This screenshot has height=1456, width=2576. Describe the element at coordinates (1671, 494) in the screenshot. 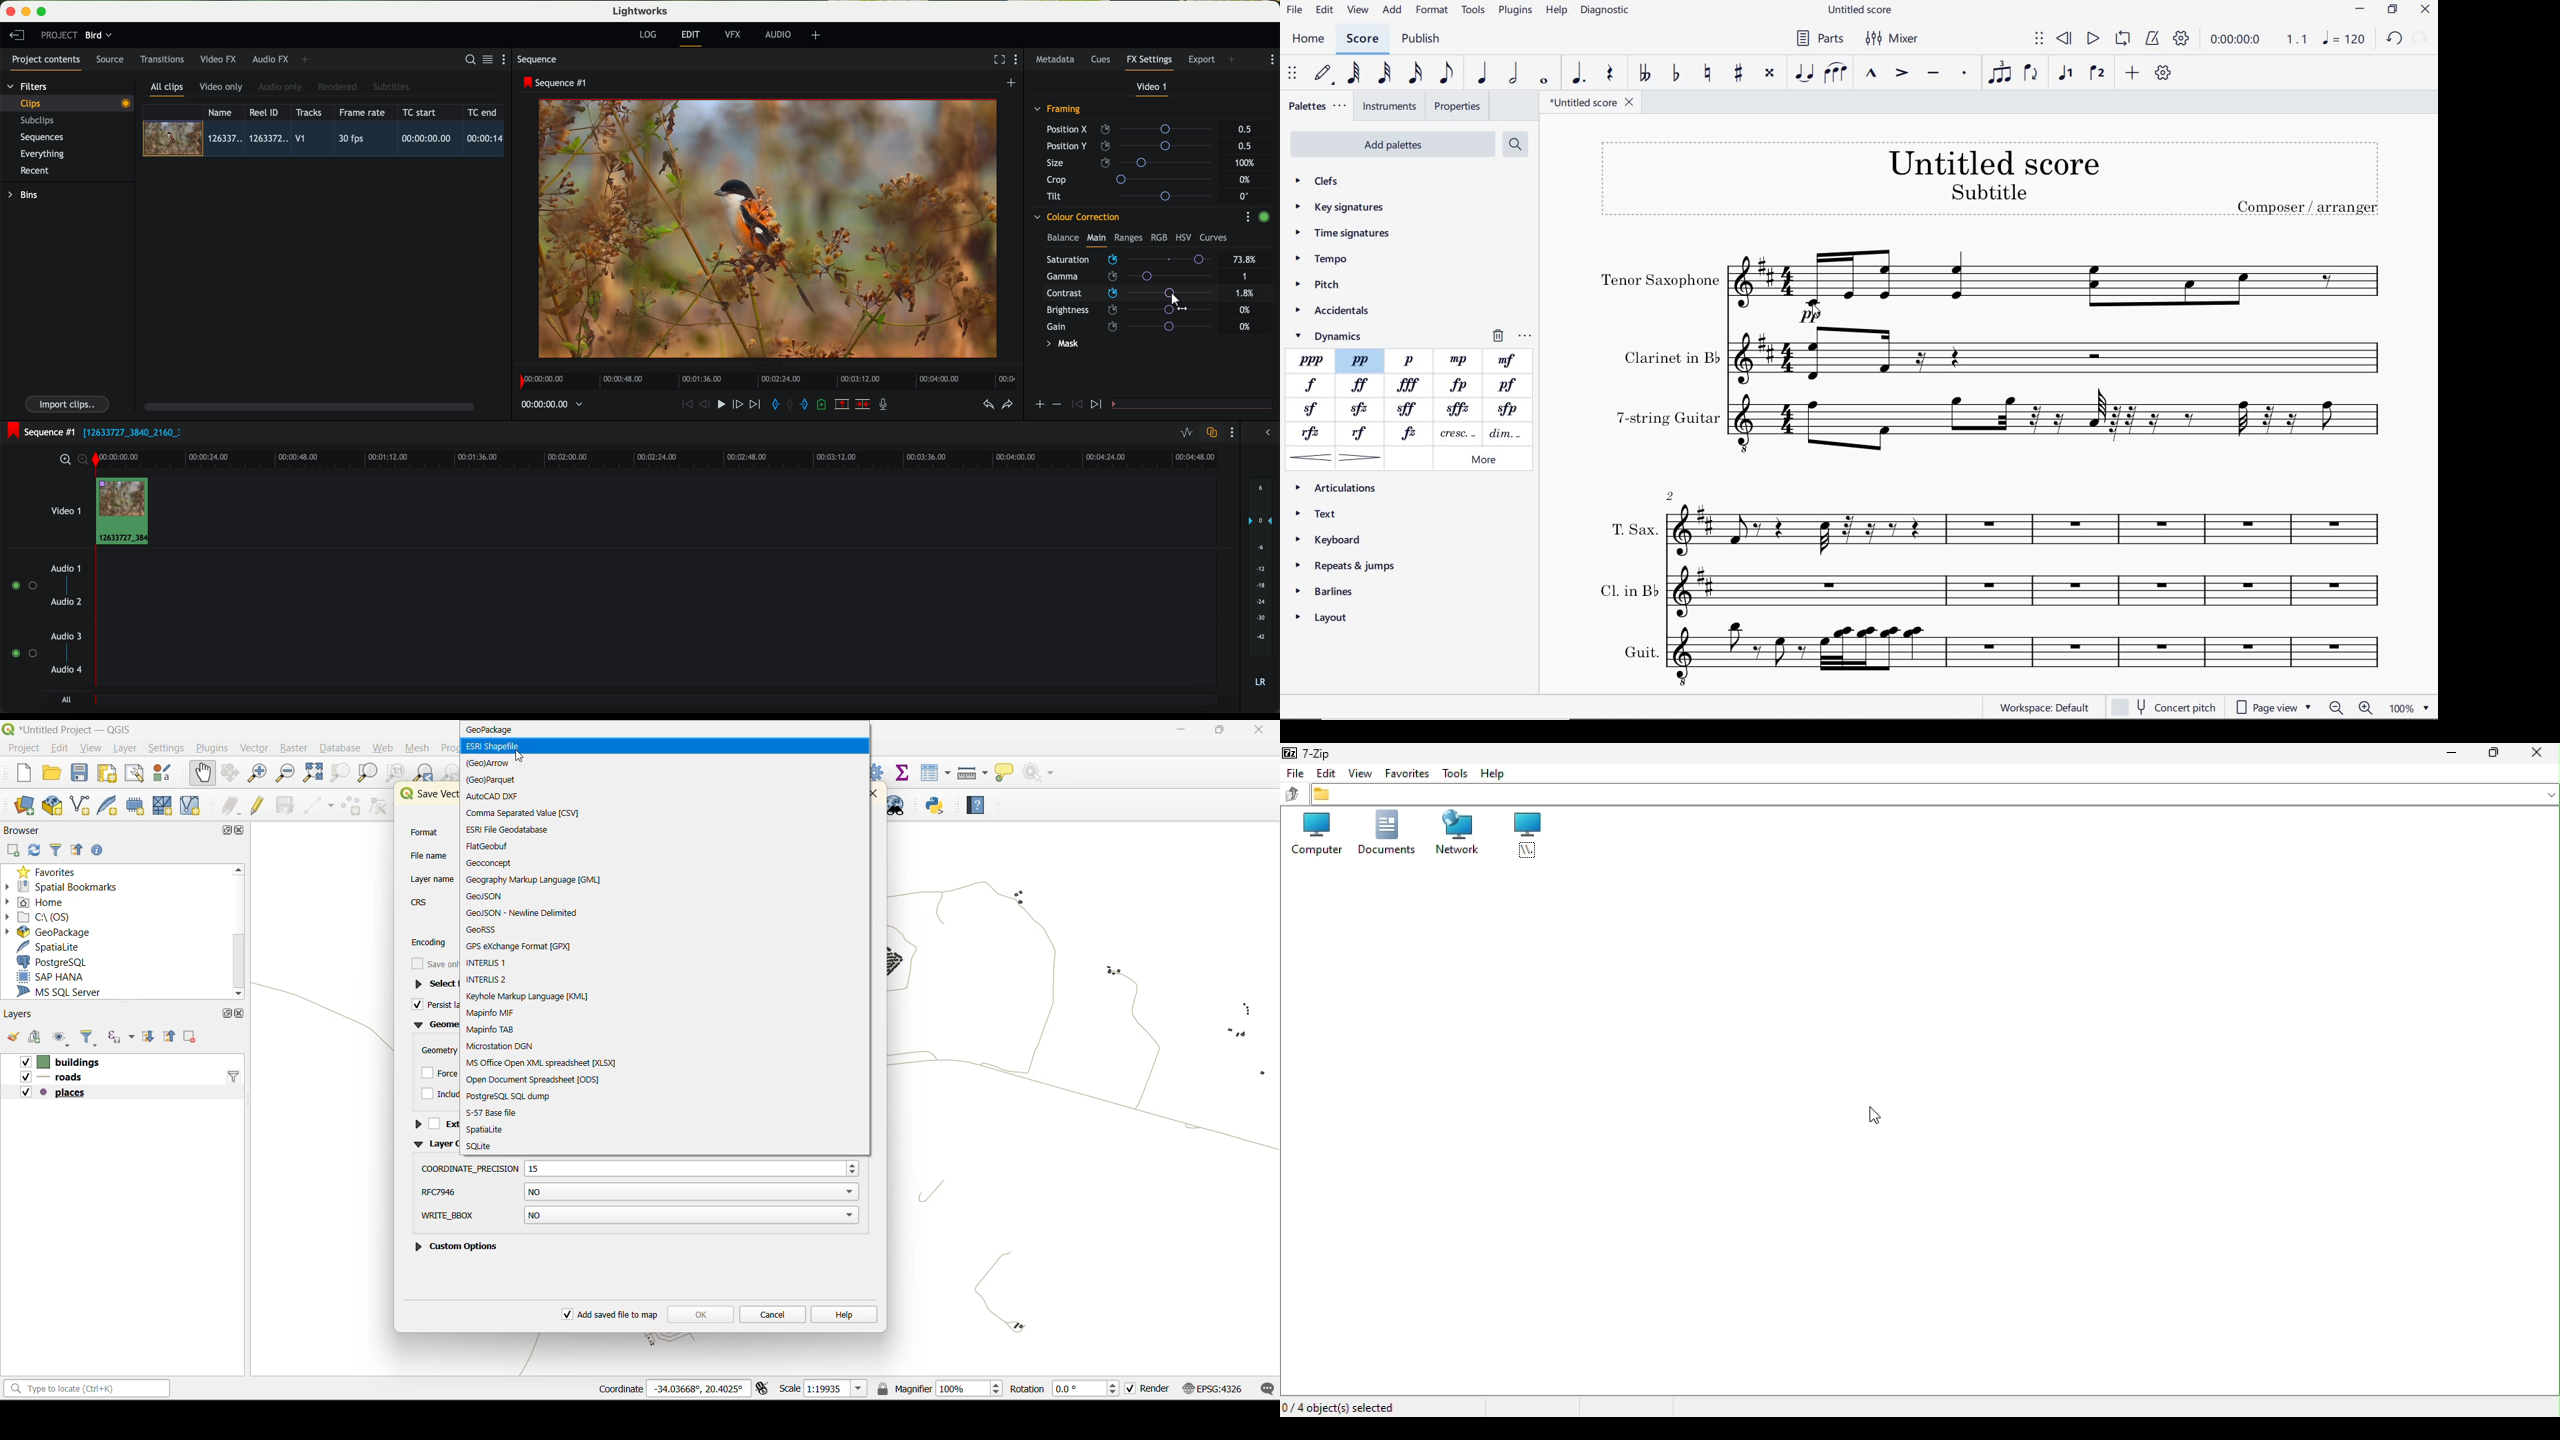

I see `2` at that location.